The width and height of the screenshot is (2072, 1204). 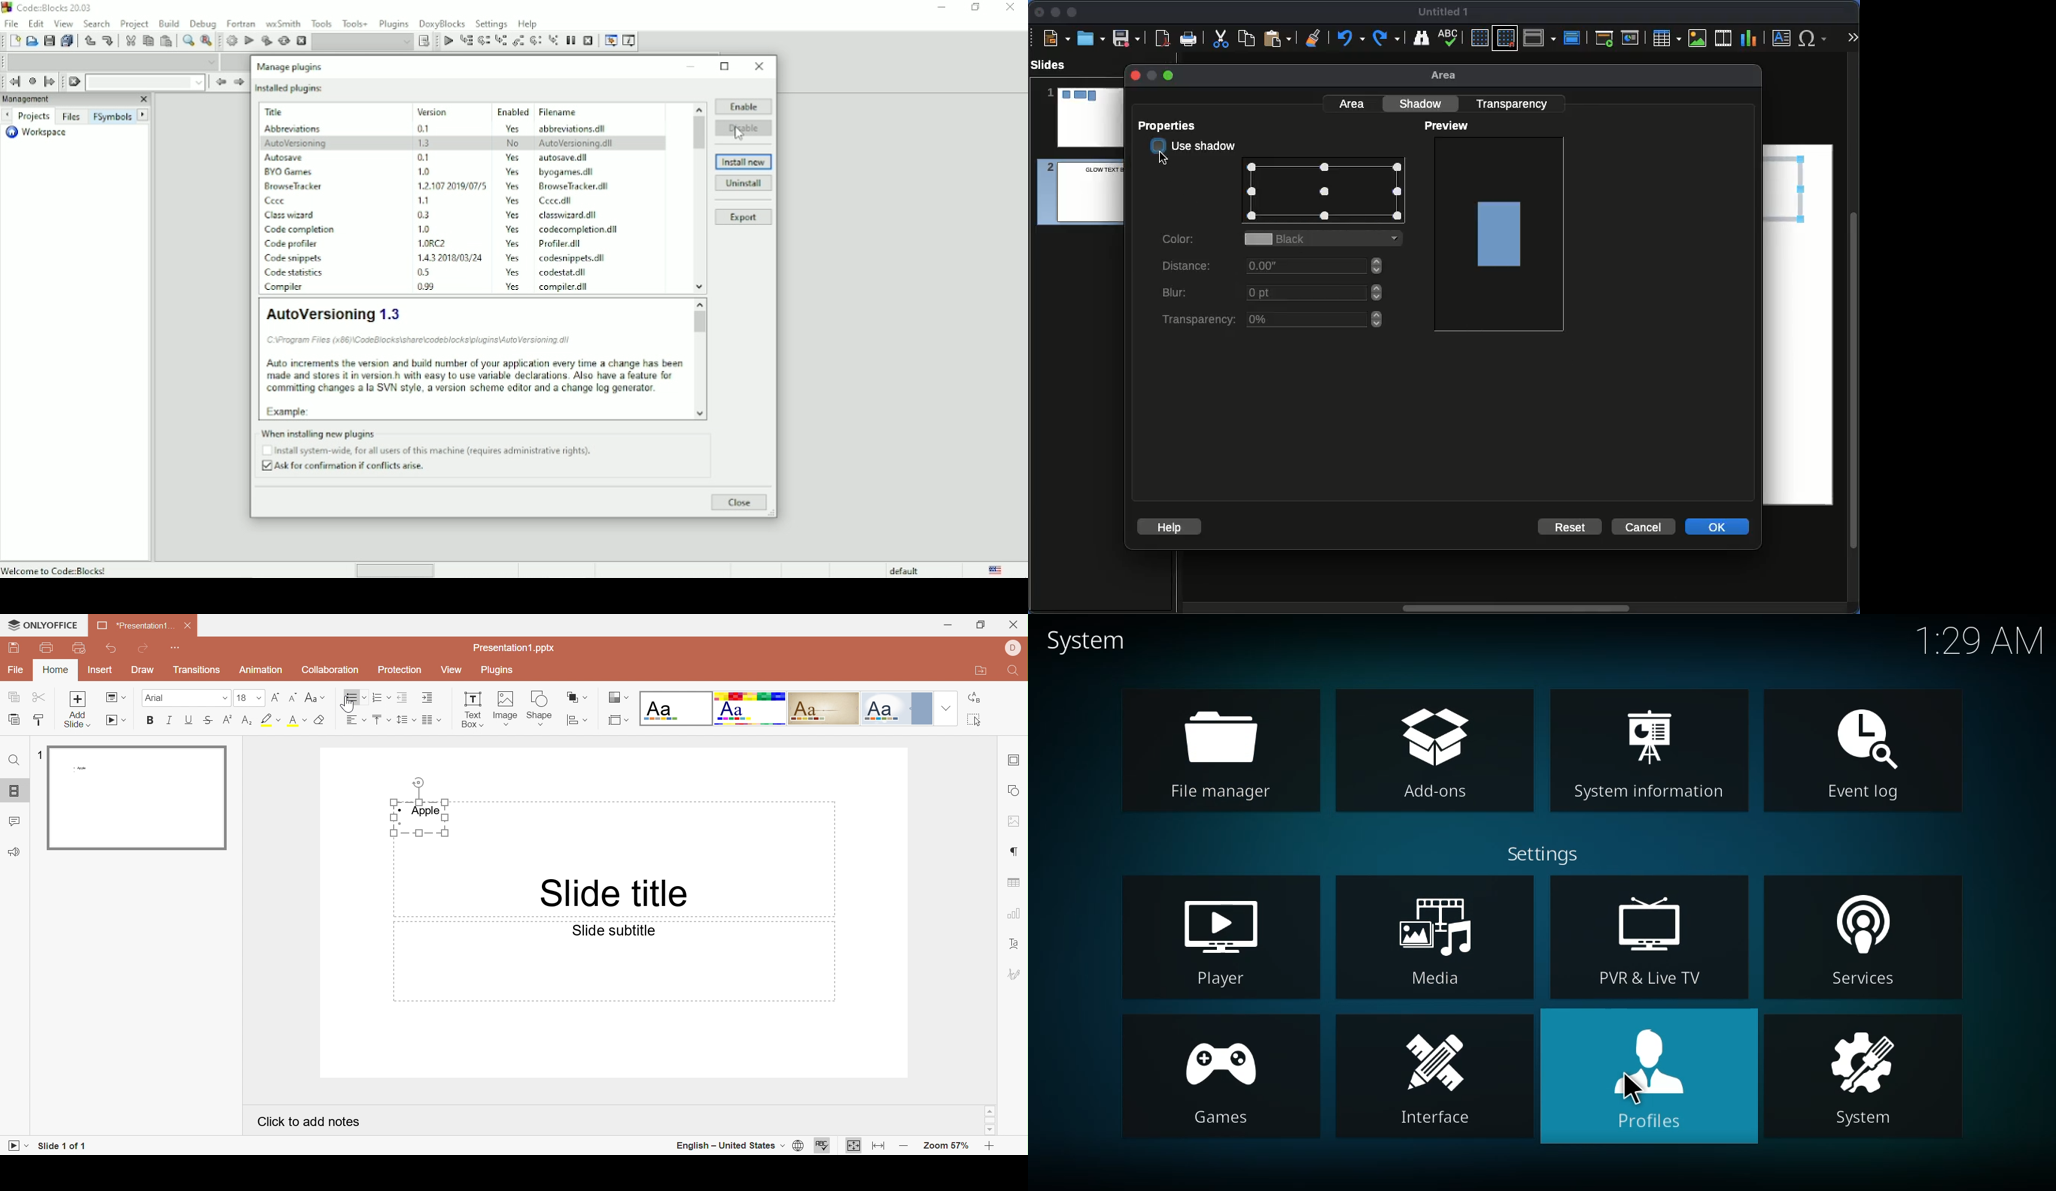 I want to click on codestat.dll, so click(x=567, y=272).